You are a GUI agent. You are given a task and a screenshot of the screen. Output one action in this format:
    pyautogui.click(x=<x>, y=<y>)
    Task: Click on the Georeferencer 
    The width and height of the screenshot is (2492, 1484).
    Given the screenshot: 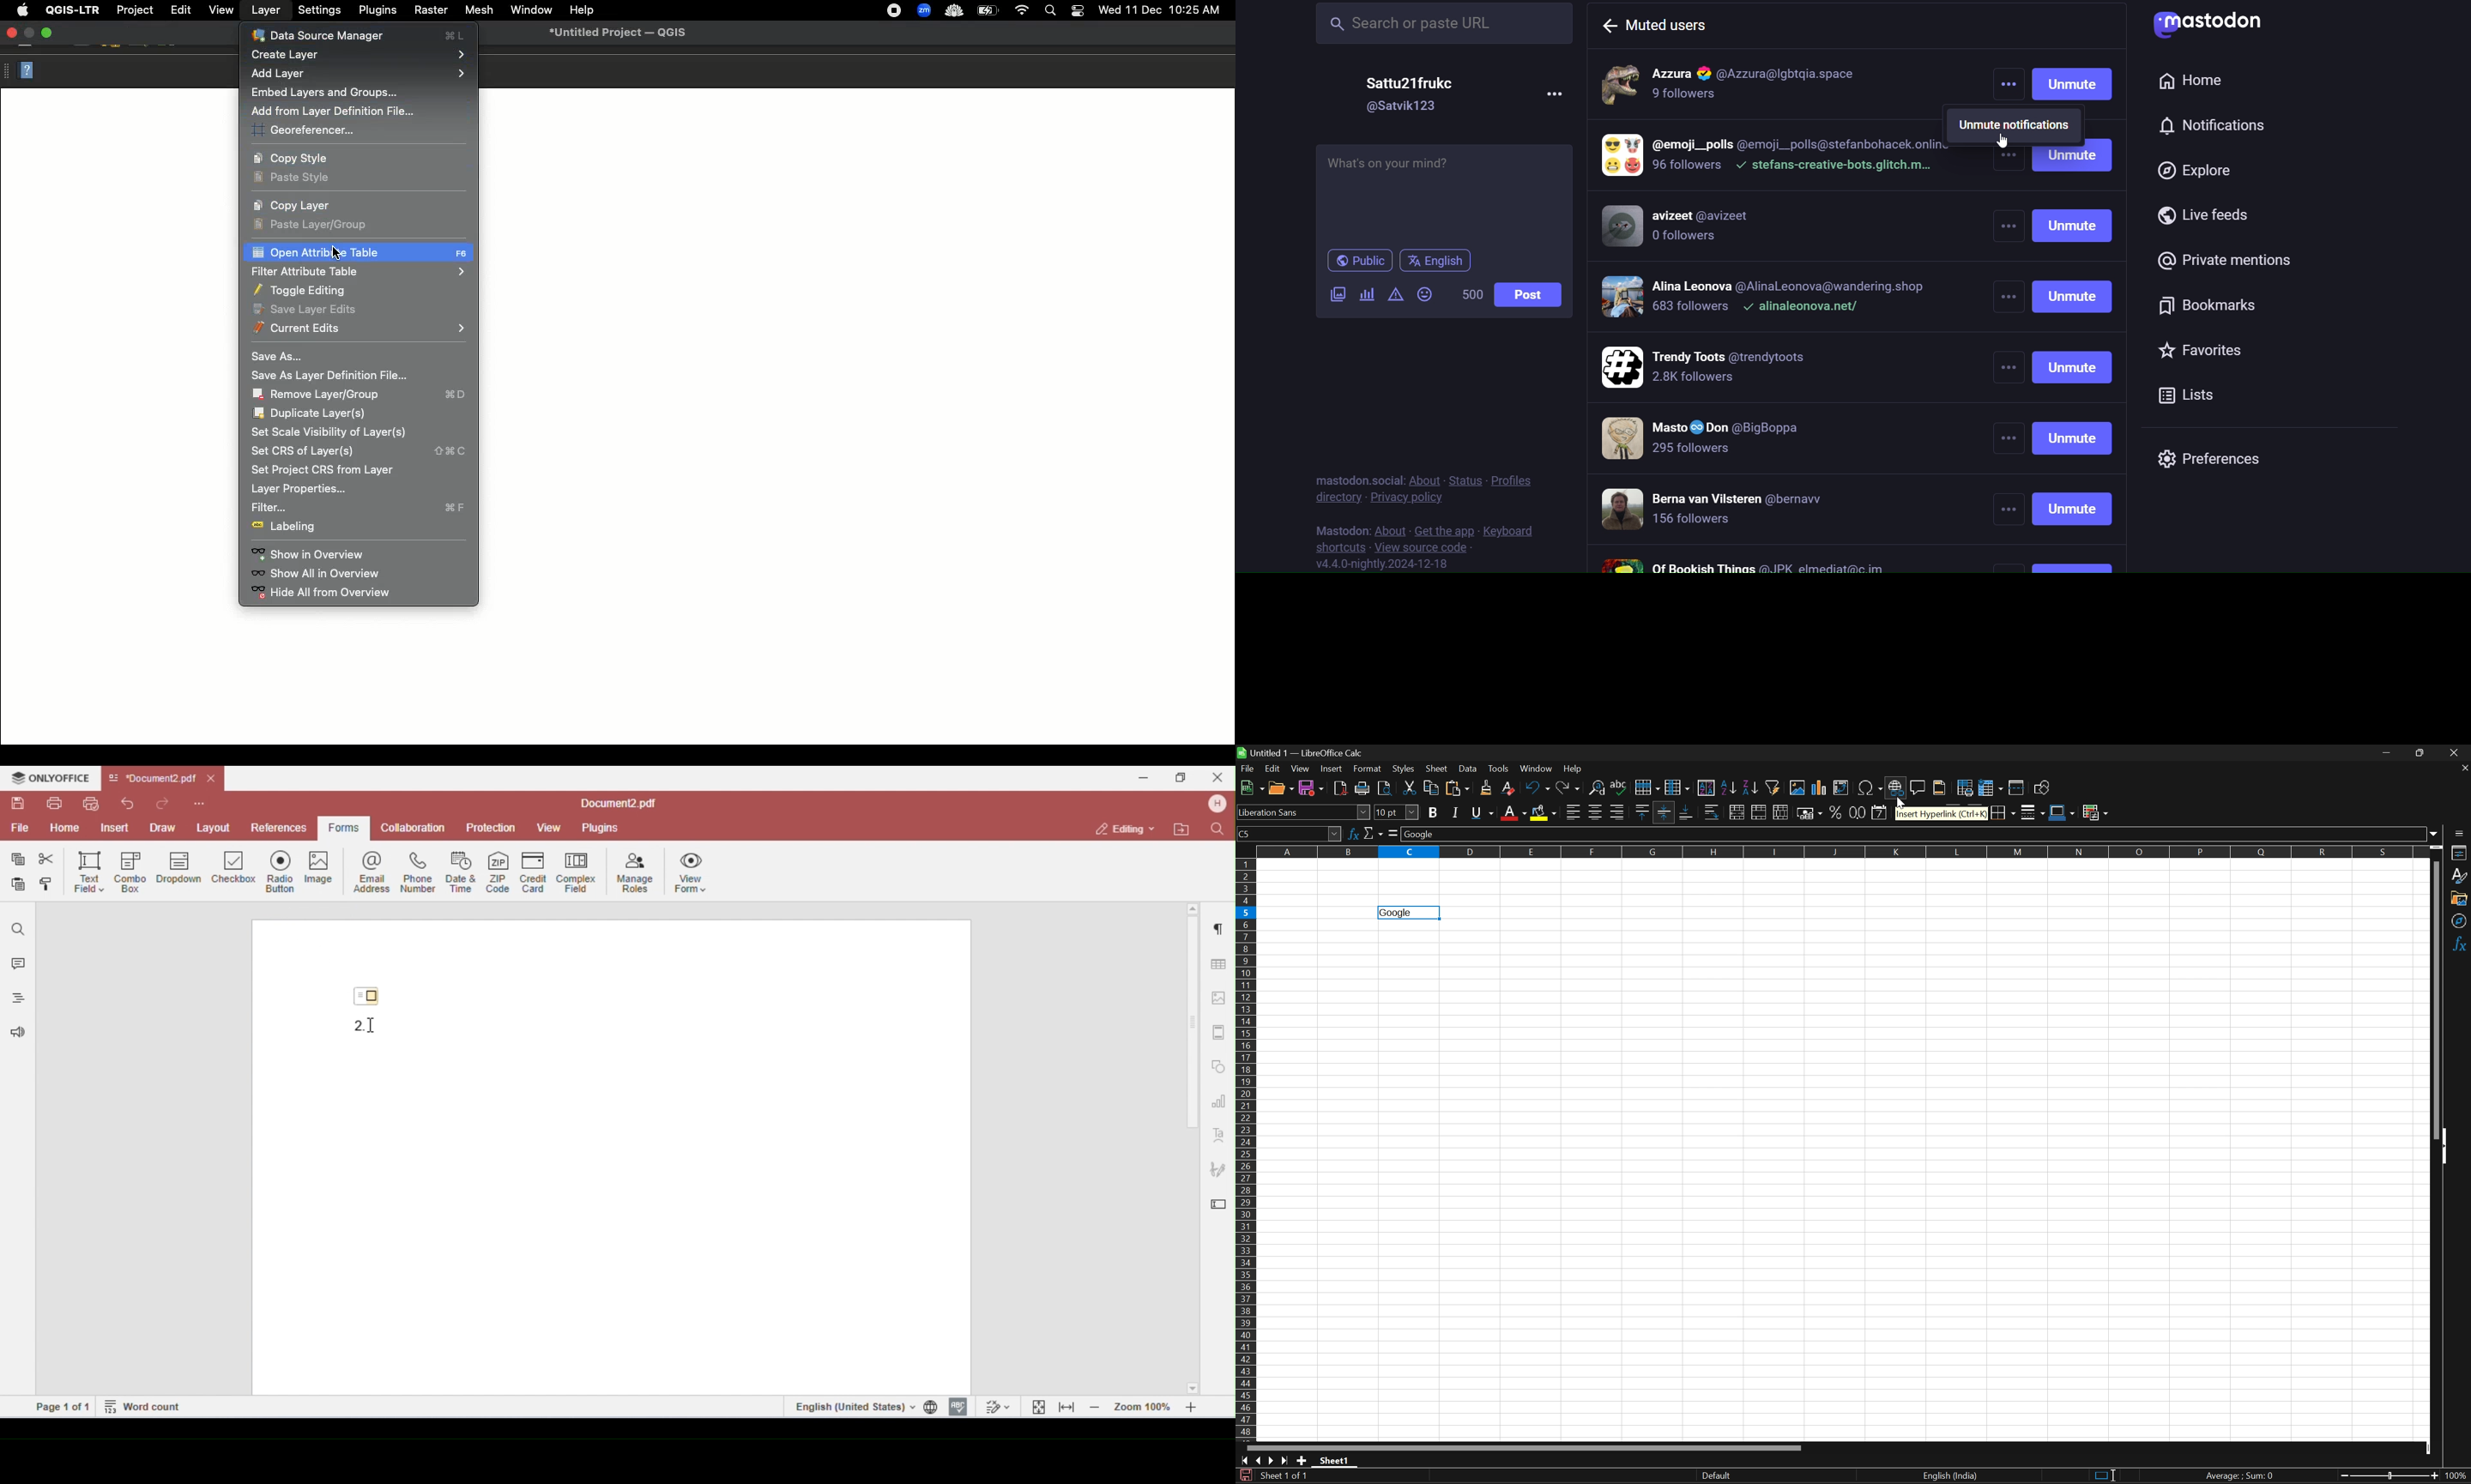 What is the action you would take?
    pyautogui.click(x=304, y=131)
    